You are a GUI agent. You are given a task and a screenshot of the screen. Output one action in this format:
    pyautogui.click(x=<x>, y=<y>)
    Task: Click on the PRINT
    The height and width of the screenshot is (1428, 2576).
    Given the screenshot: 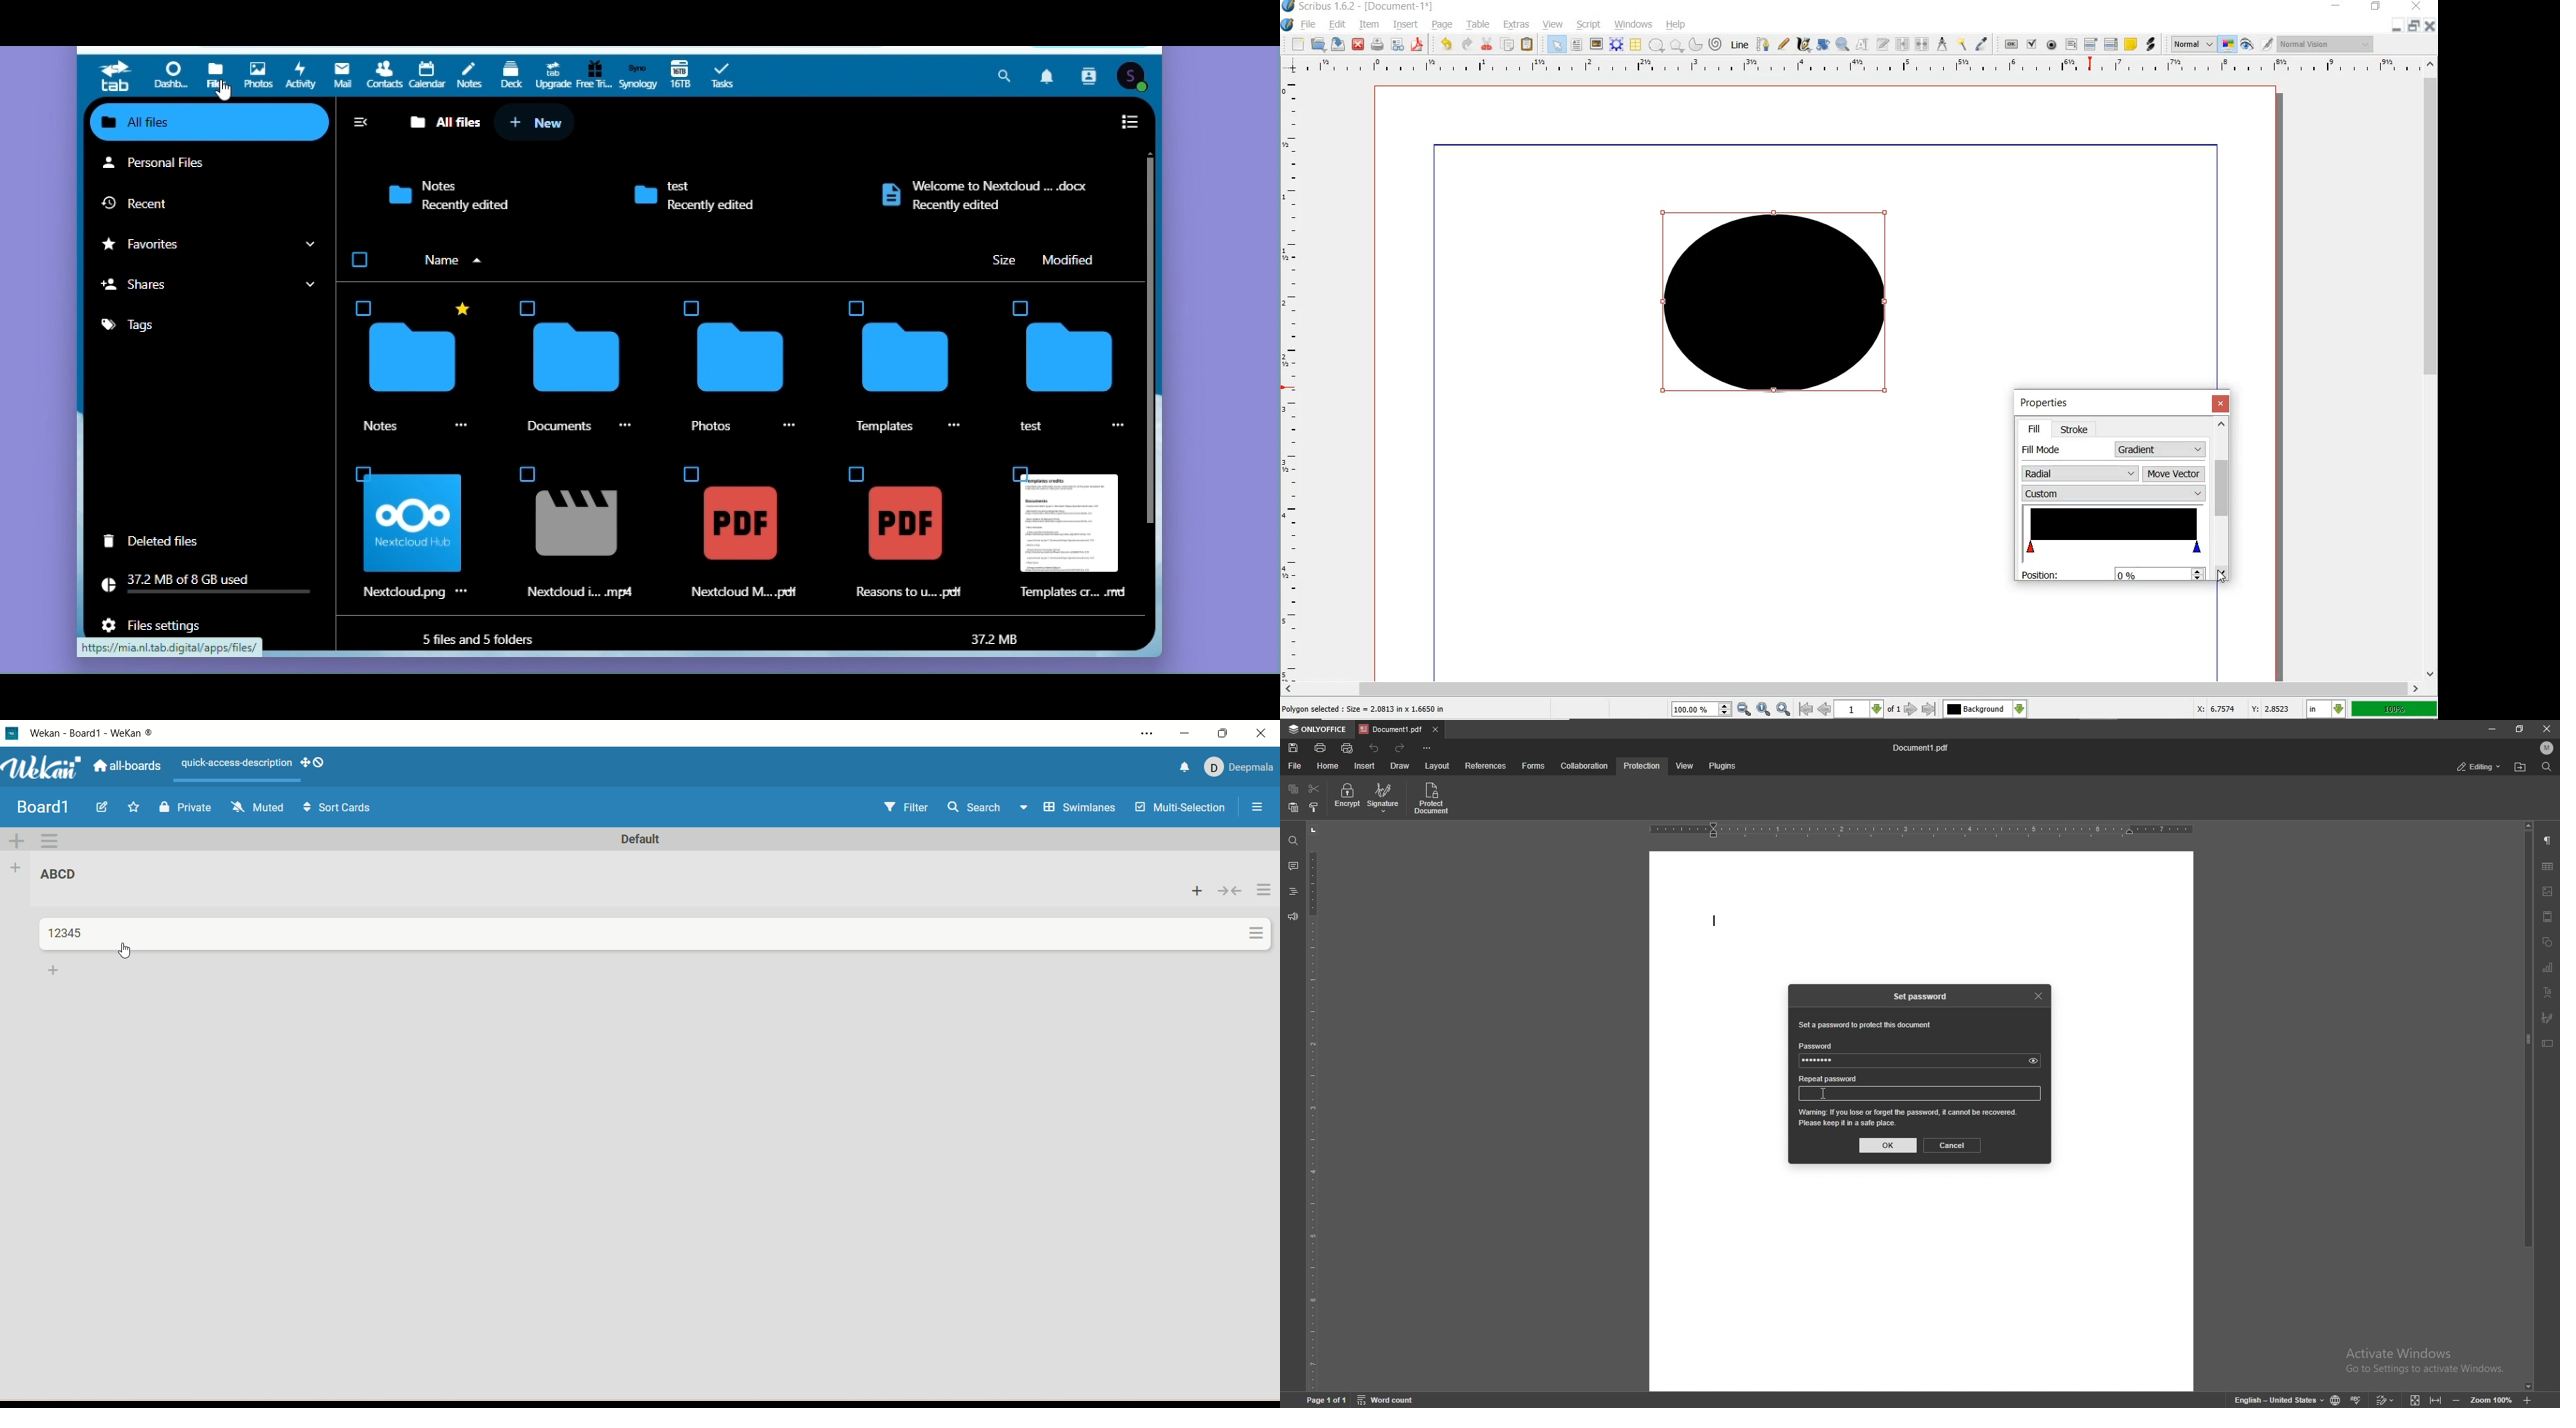 What is the action you would take?
    pyautogui.click(x=1377, y=46)
    